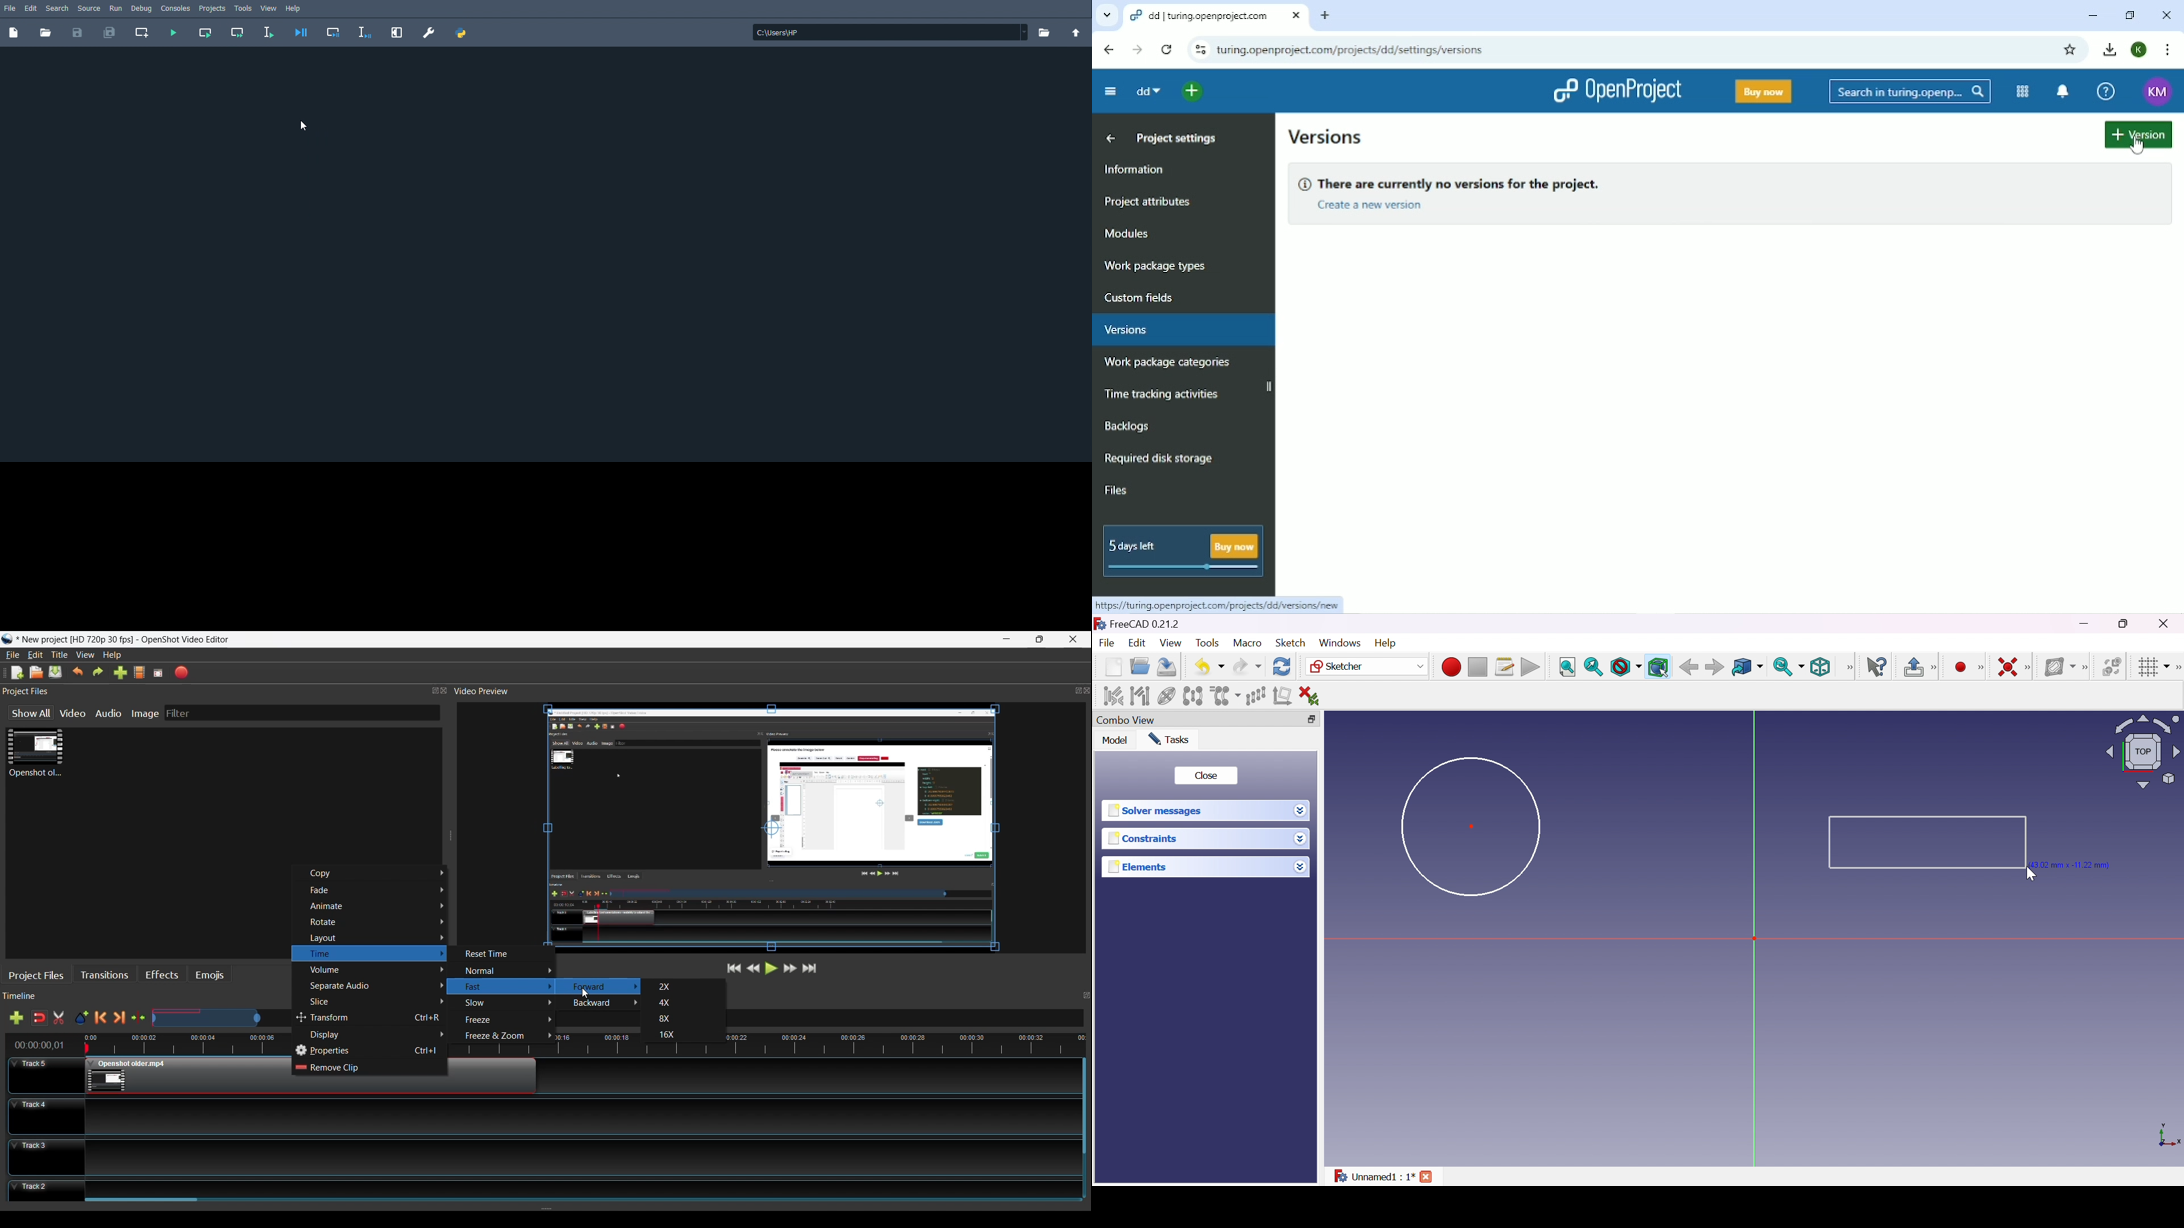  What do you see at coordinates (377, 890) in the screenshot?
I see `Fade` at bounding box center [377, 890].